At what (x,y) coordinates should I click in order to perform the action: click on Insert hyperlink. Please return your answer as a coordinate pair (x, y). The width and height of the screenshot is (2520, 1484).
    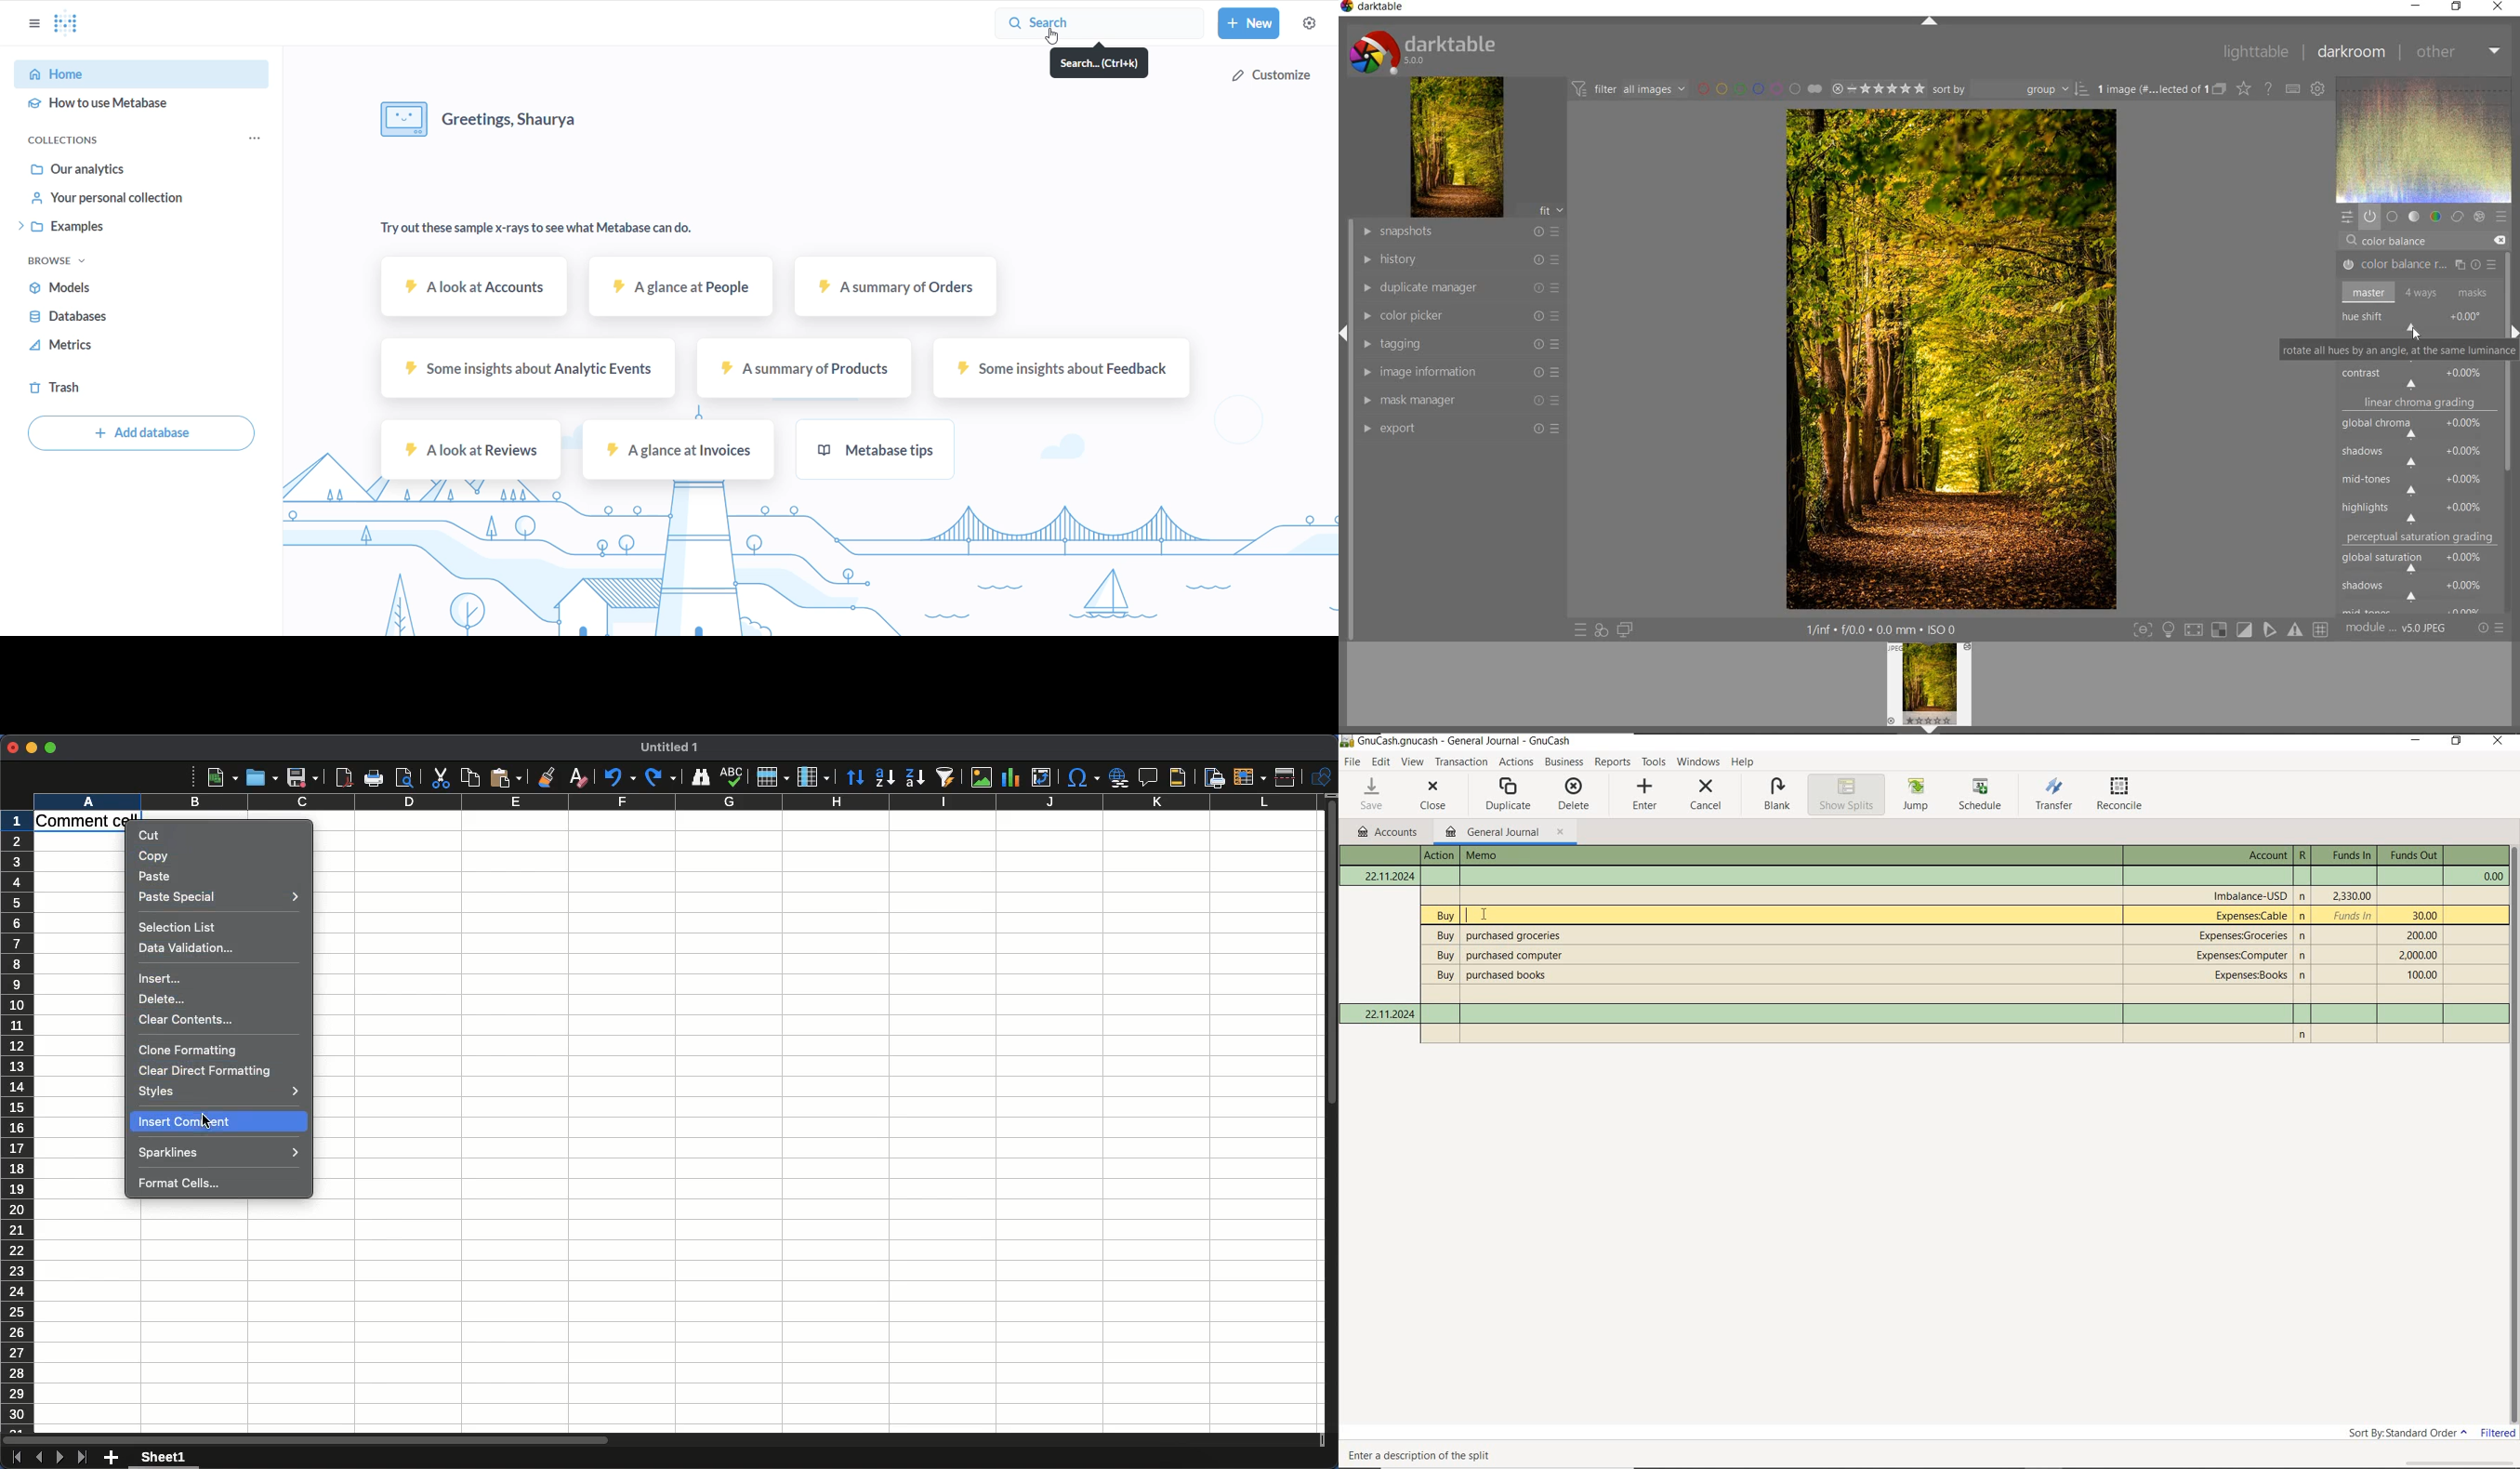
    Looking at the image, I should click on (1117, 776).